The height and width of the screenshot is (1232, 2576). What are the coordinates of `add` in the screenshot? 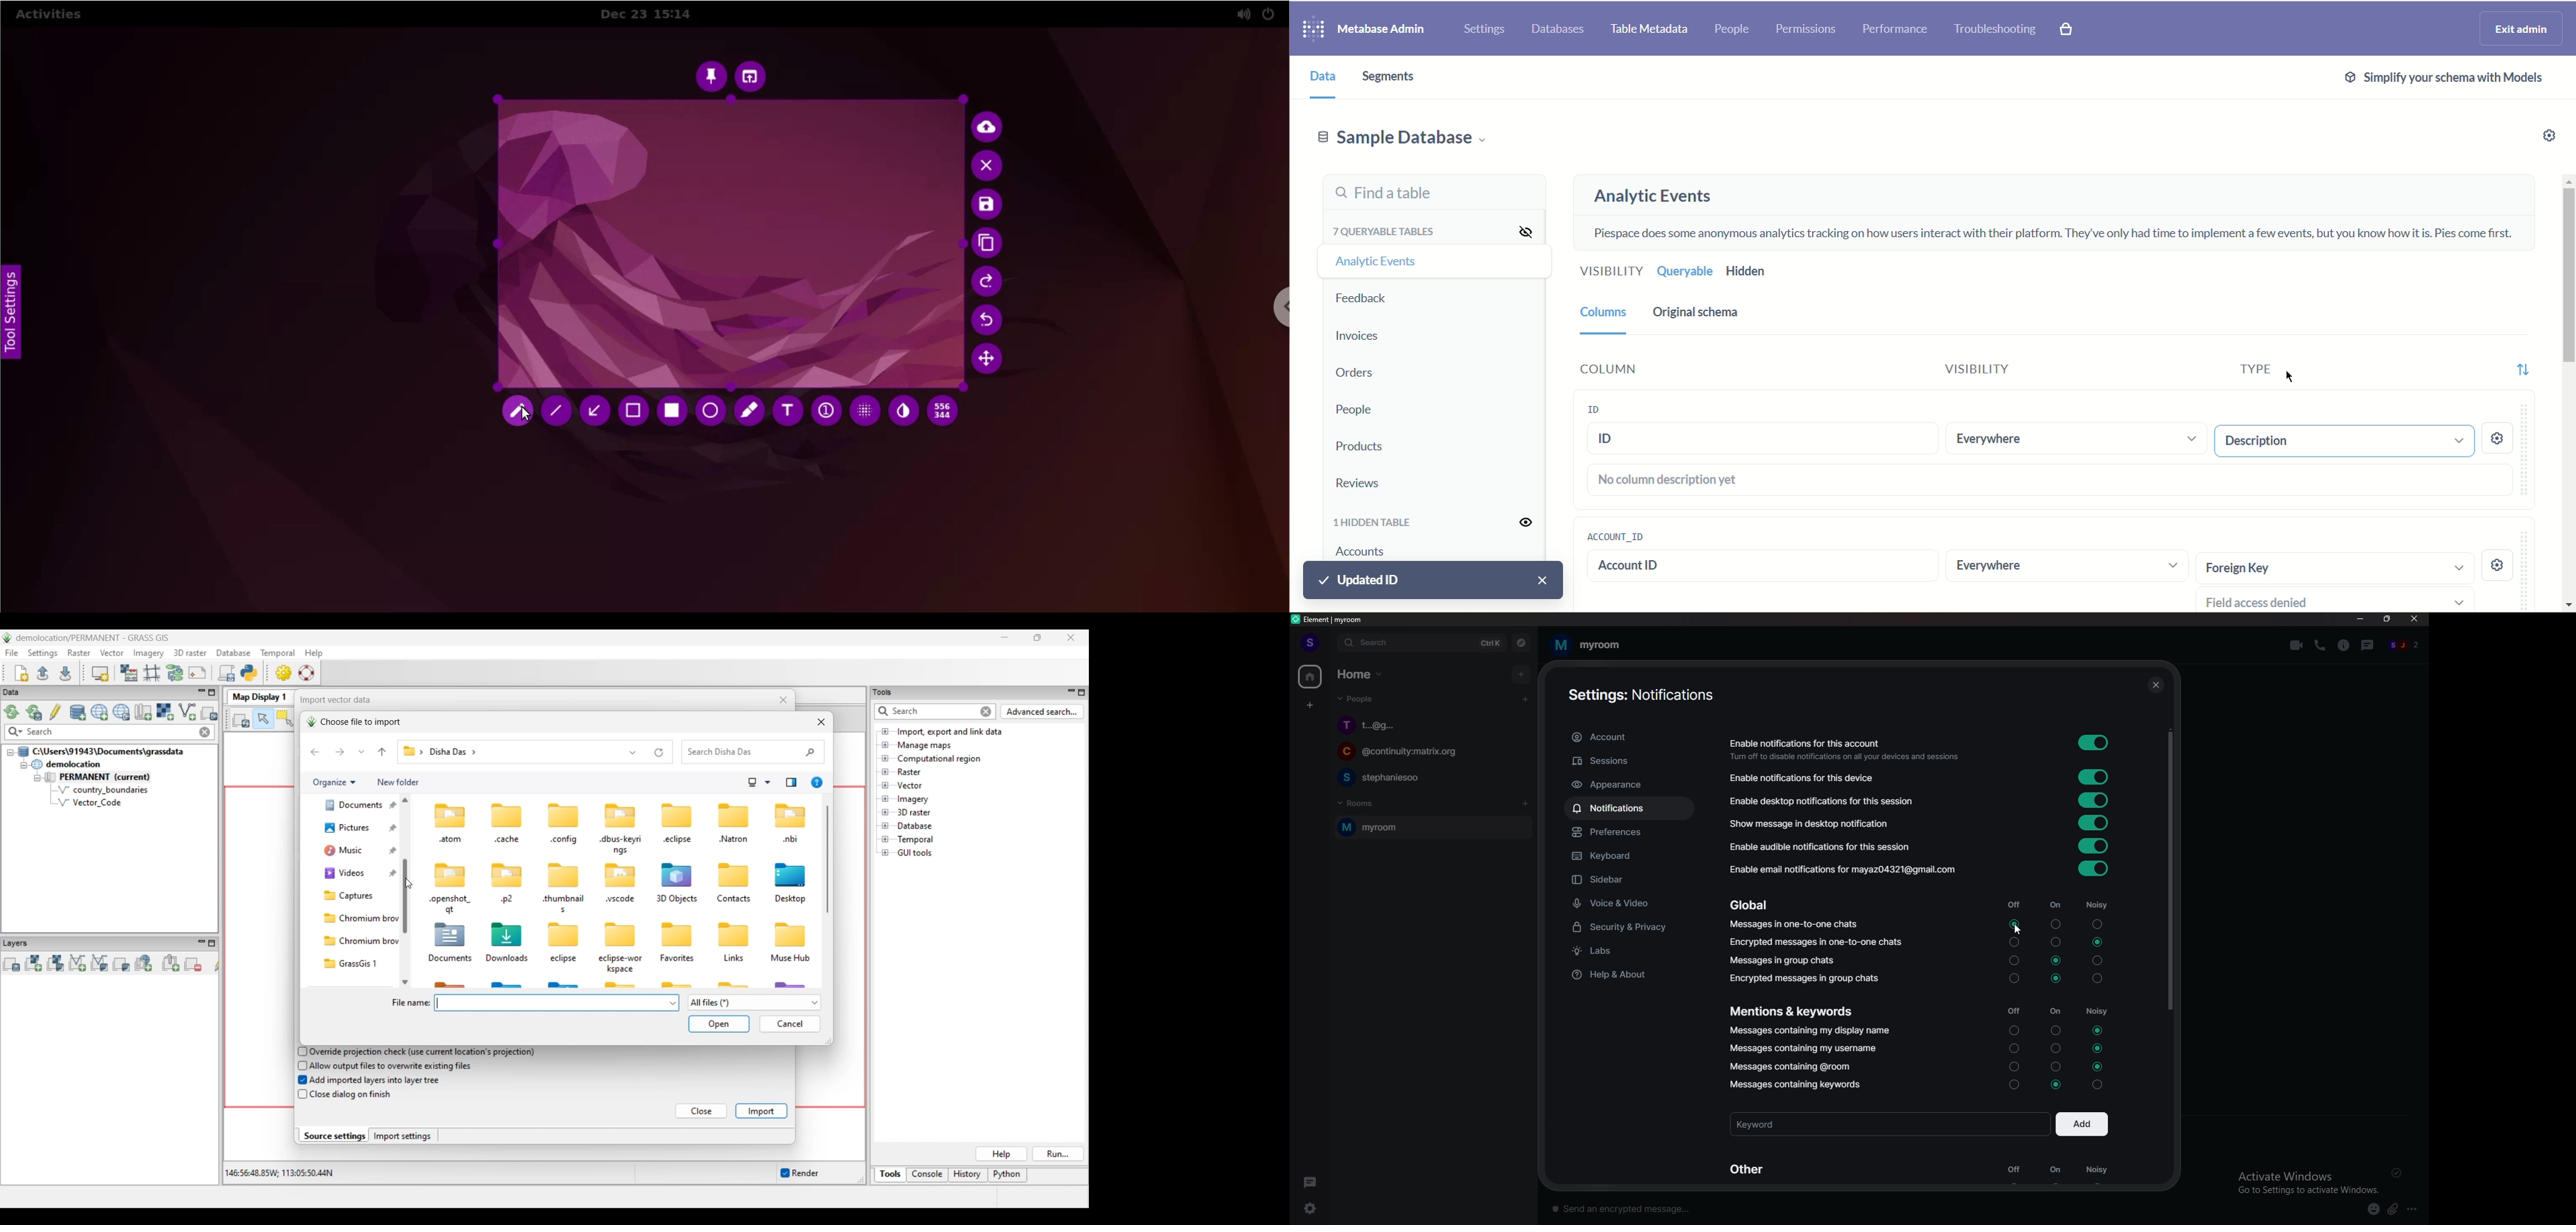 It's located at (1520, 675).